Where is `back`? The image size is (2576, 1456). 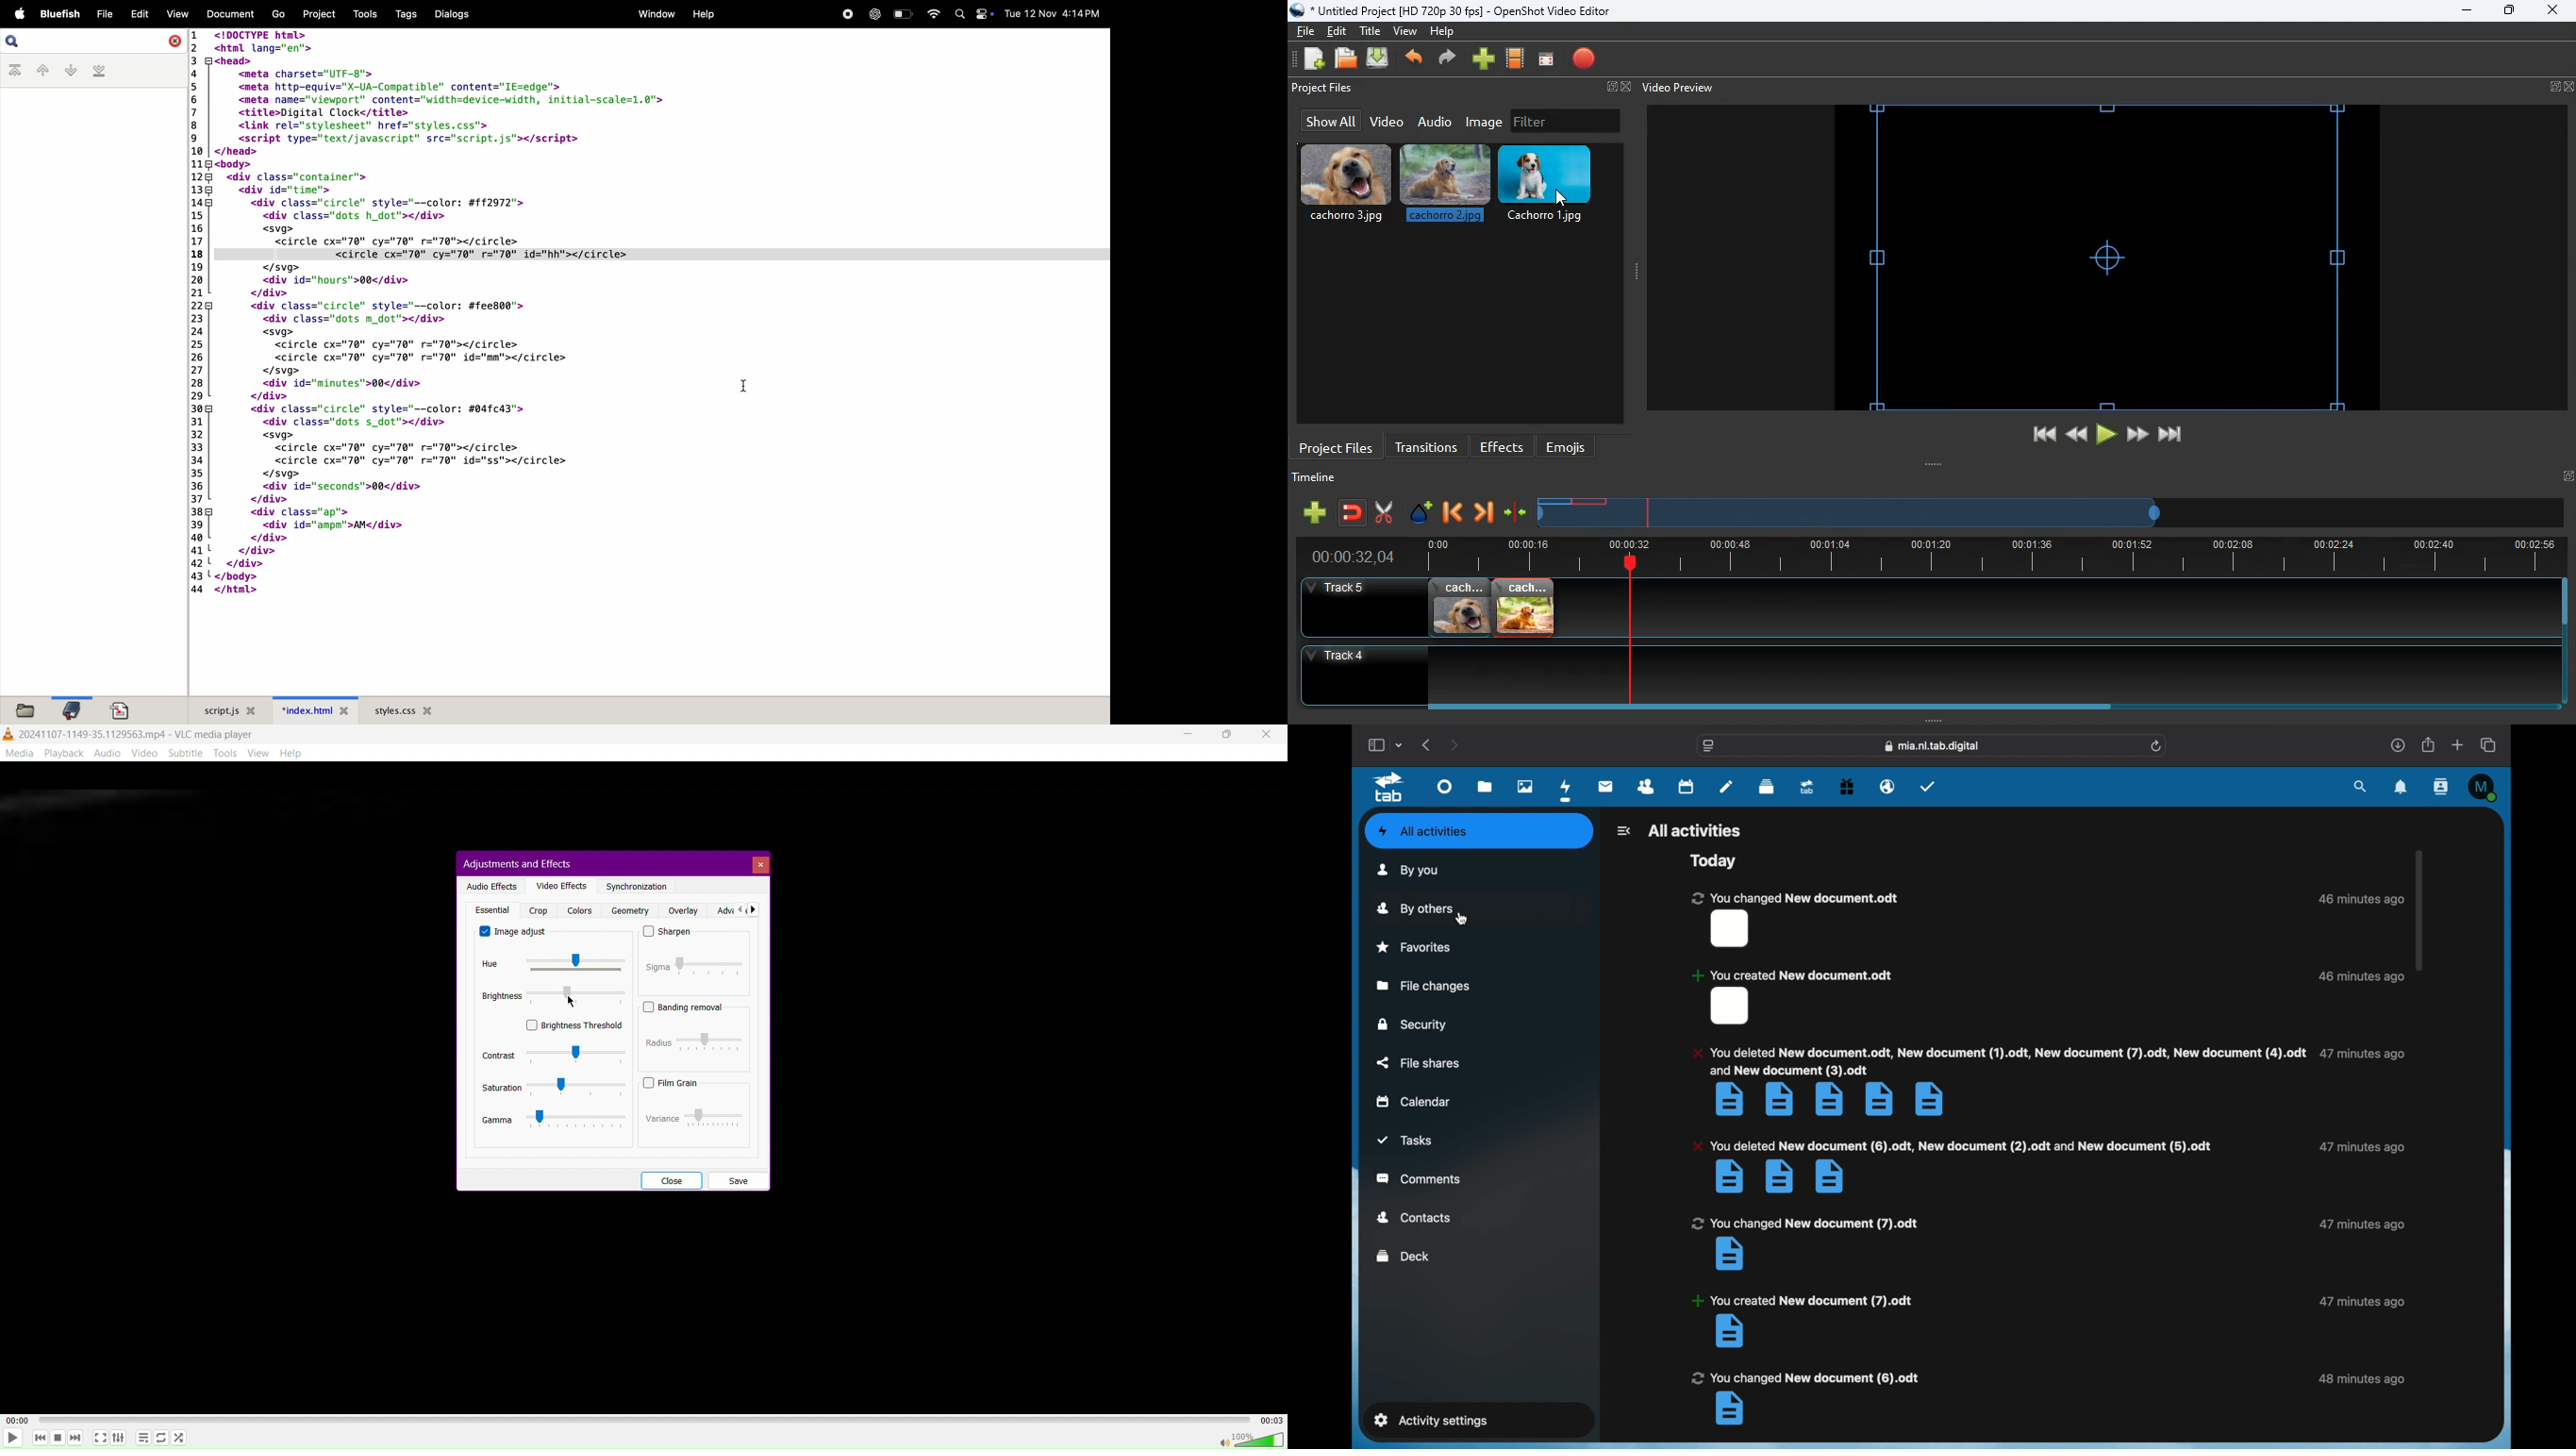 back is located at coordinates (1428, 745).